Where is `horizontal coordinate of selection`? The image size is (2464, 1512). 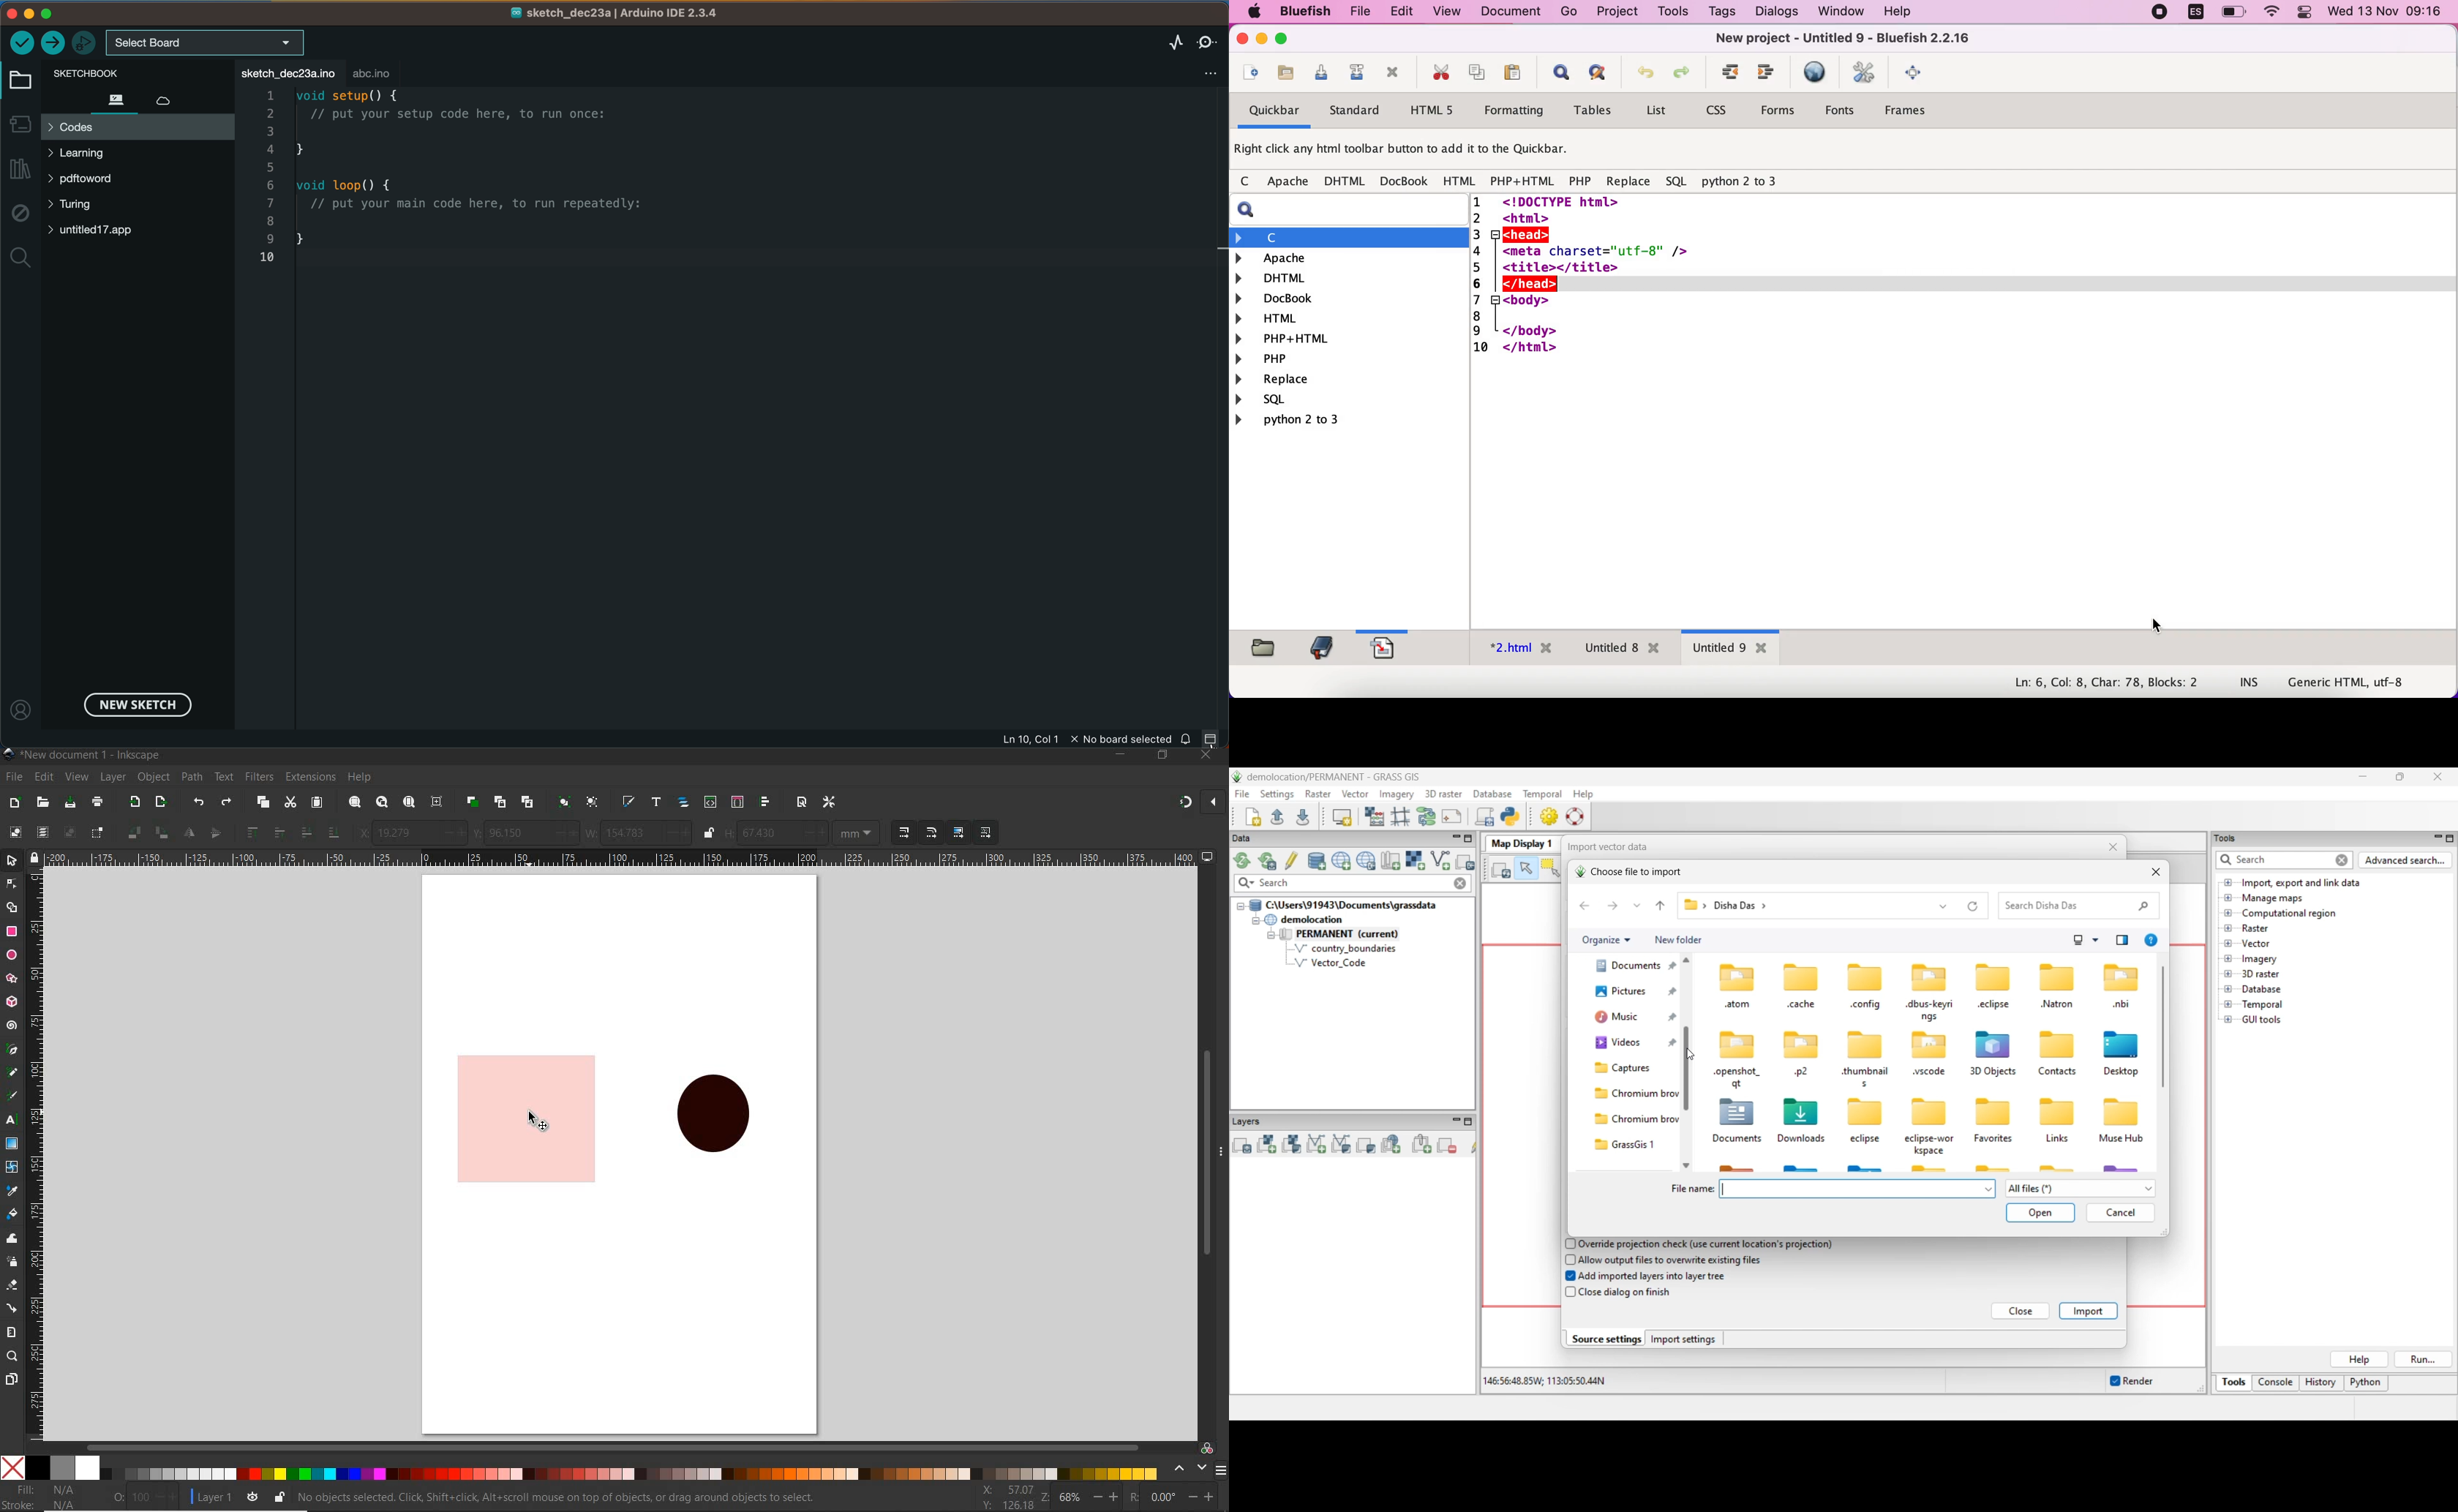 horizontal coordinate of selection is located at coordinates (412, 833).